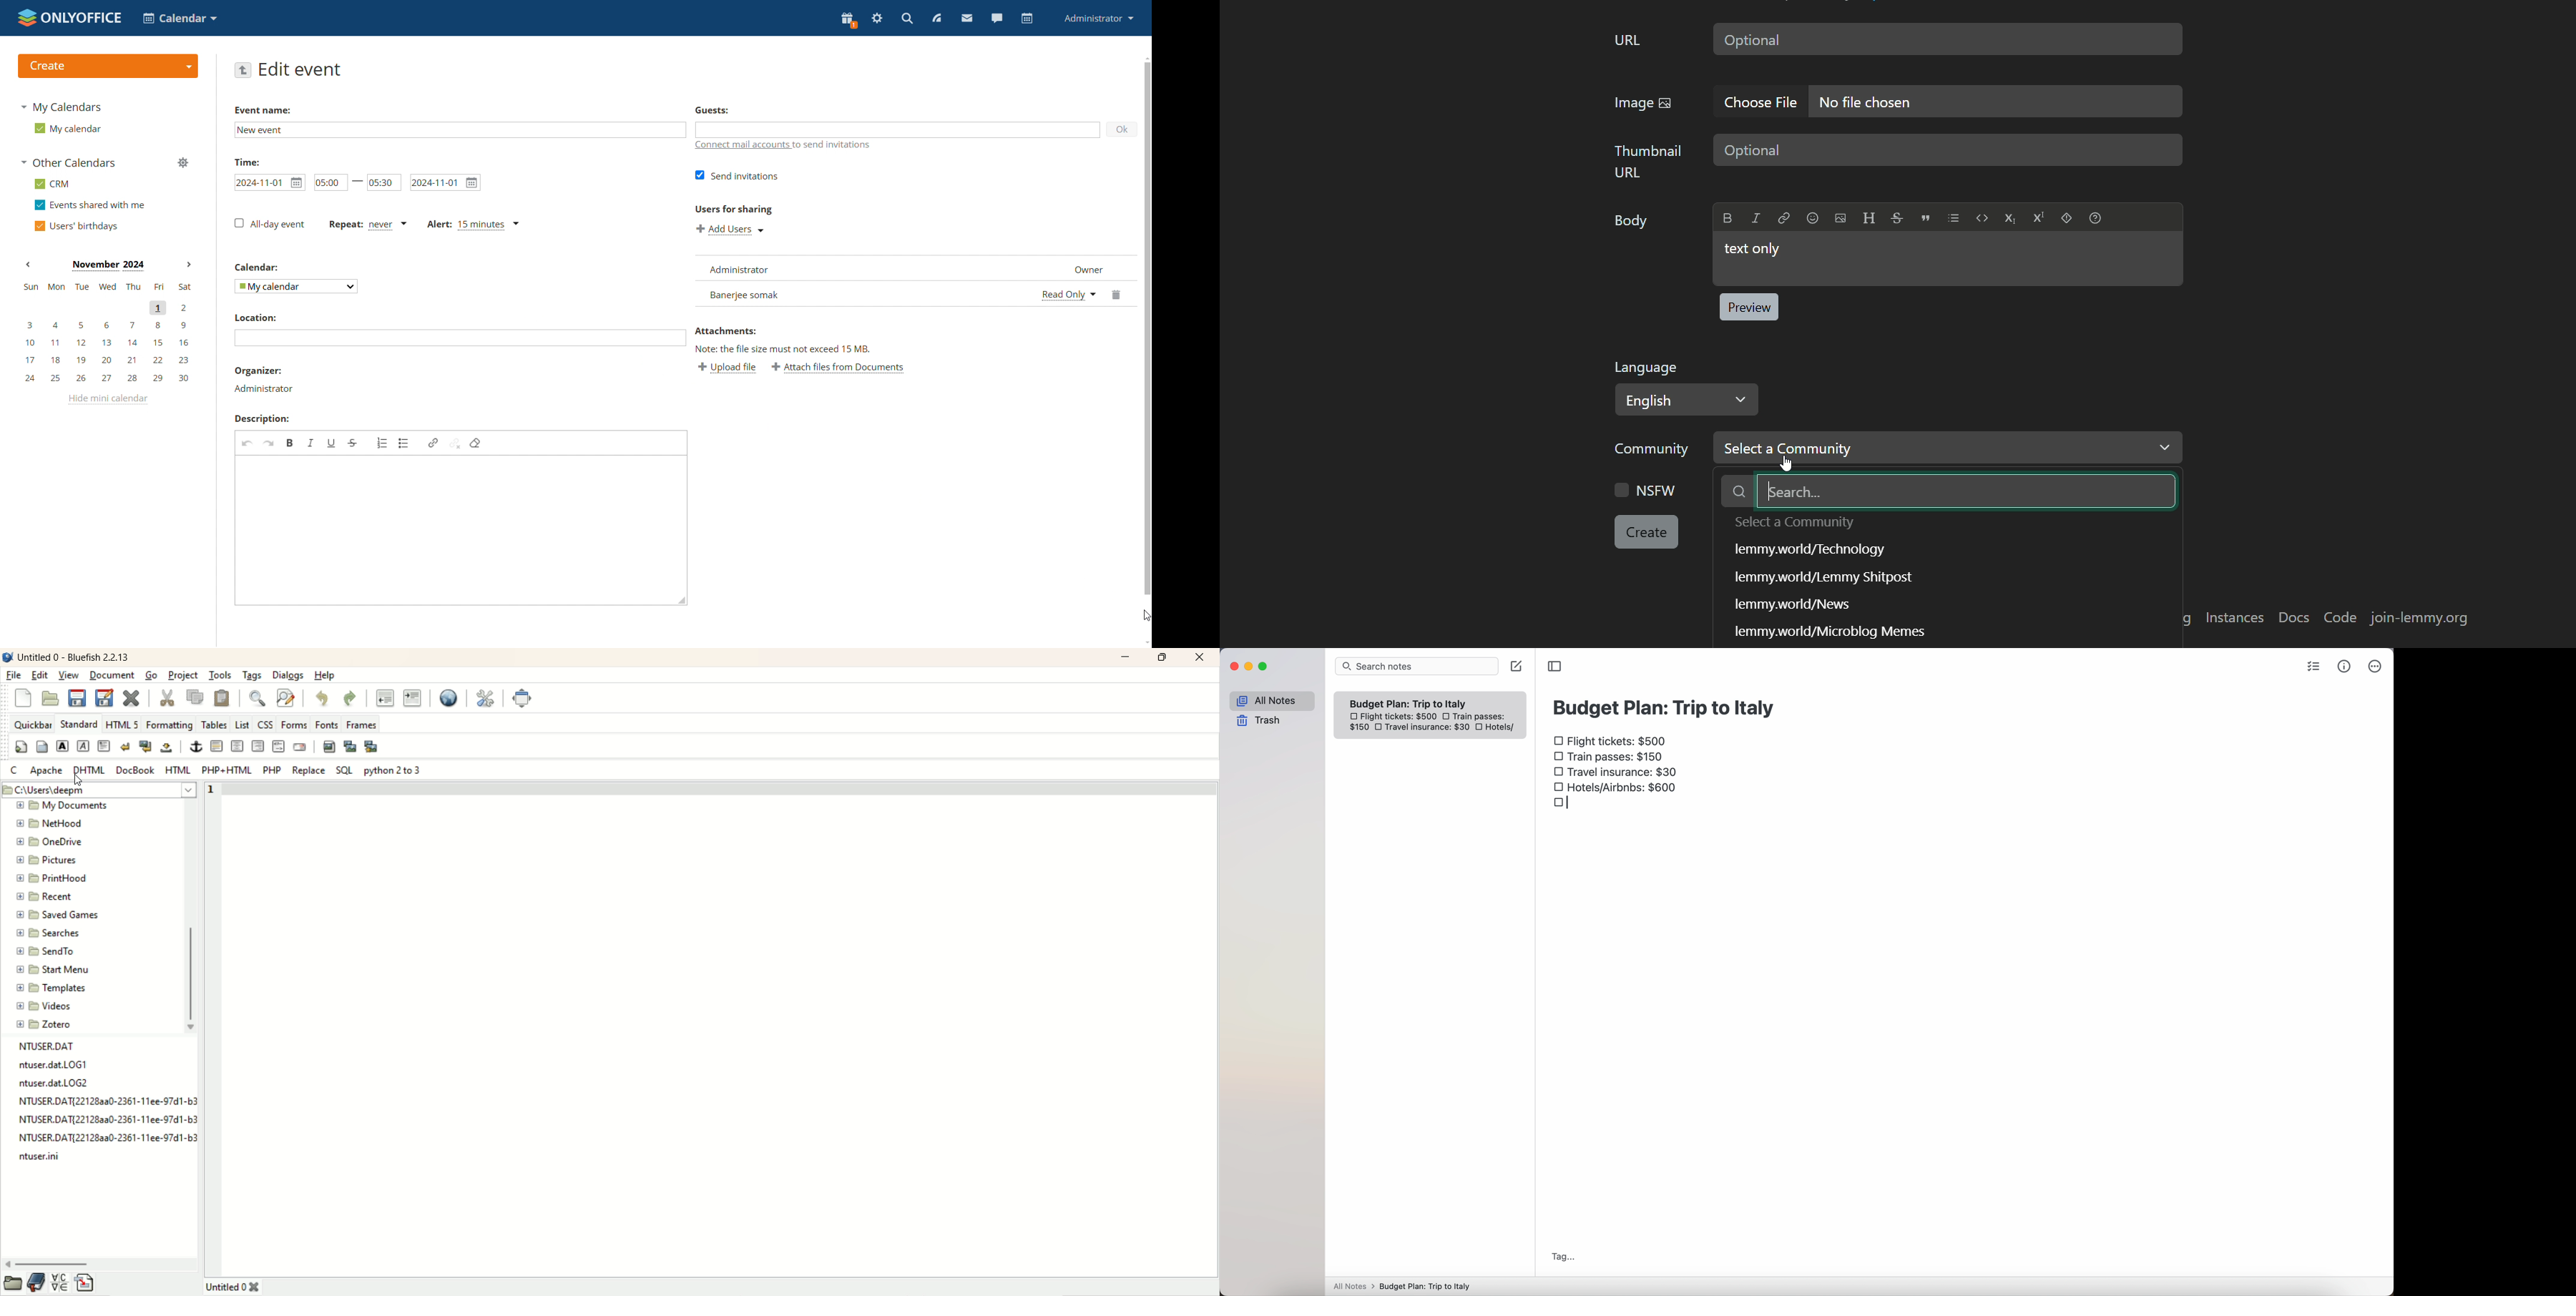  Describe the element at coordinates (269, 181) in the screenshot. I see `event start time` at that location.